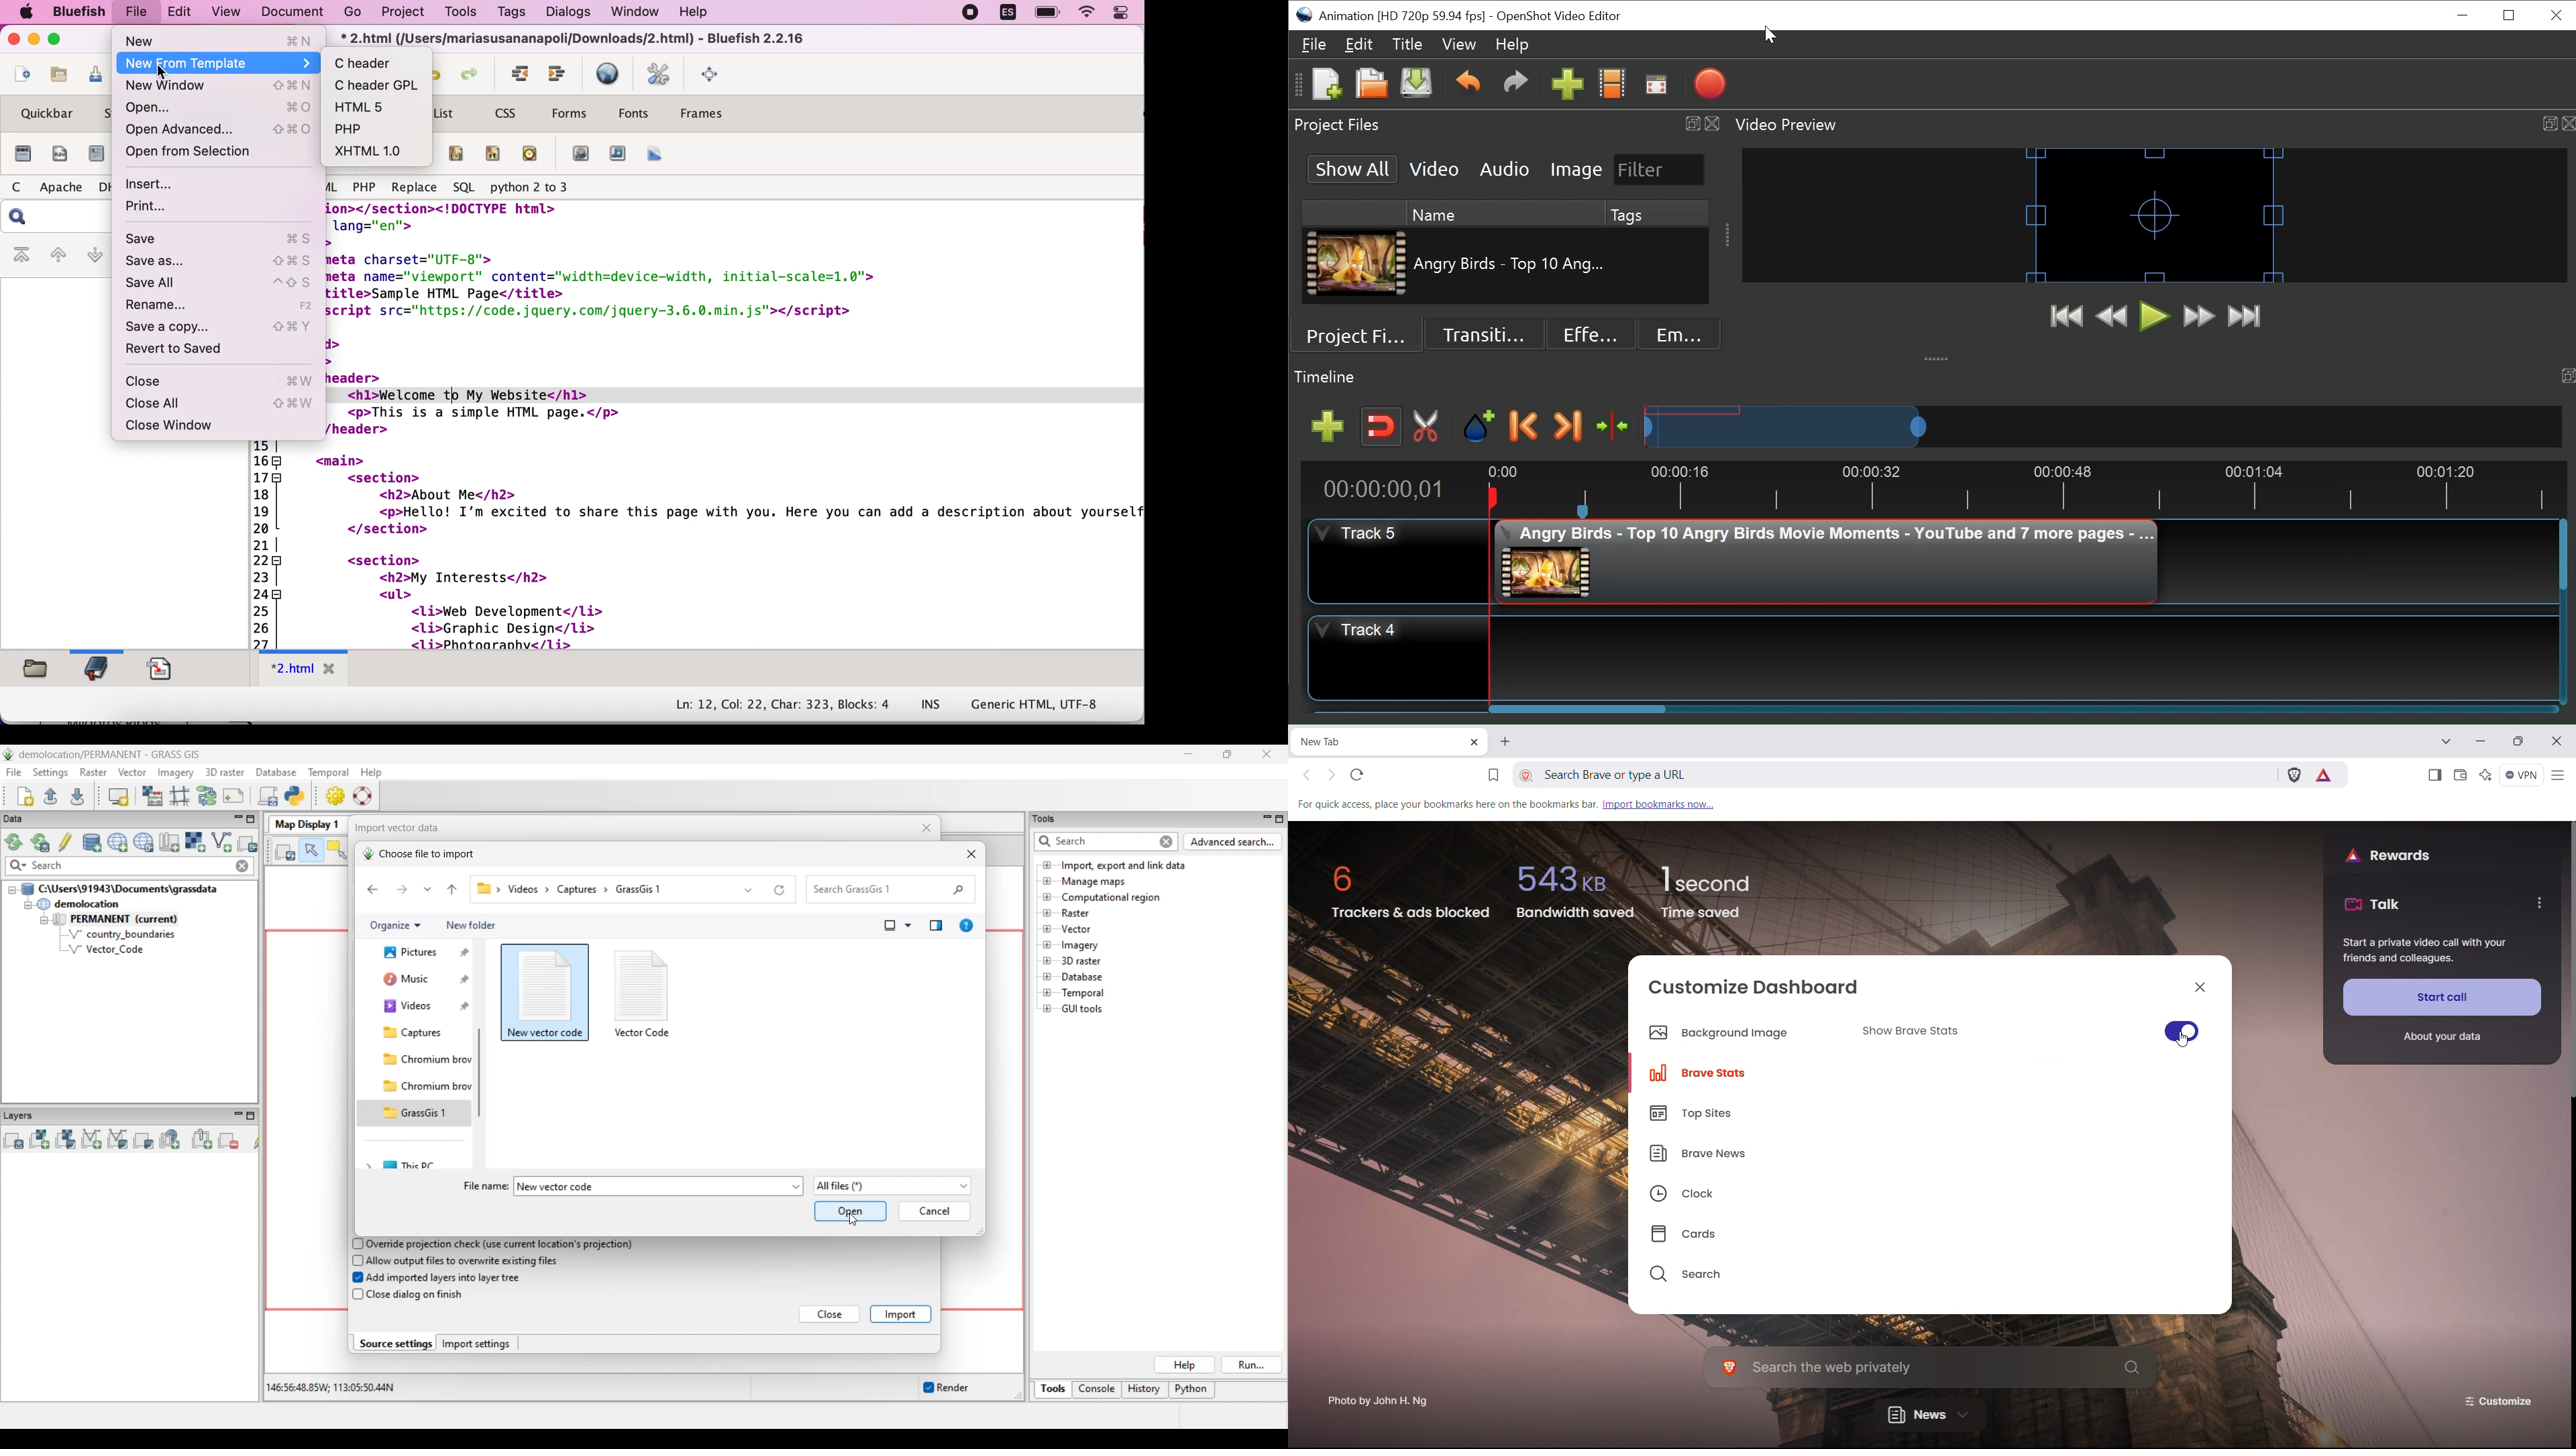 Image resolution: width=2576 pixels, height=1456 pixels. What do you see at coordinates (1523, 425) in the screenshot?
I see `Previous Marker` at bounding box center [1523, 425].